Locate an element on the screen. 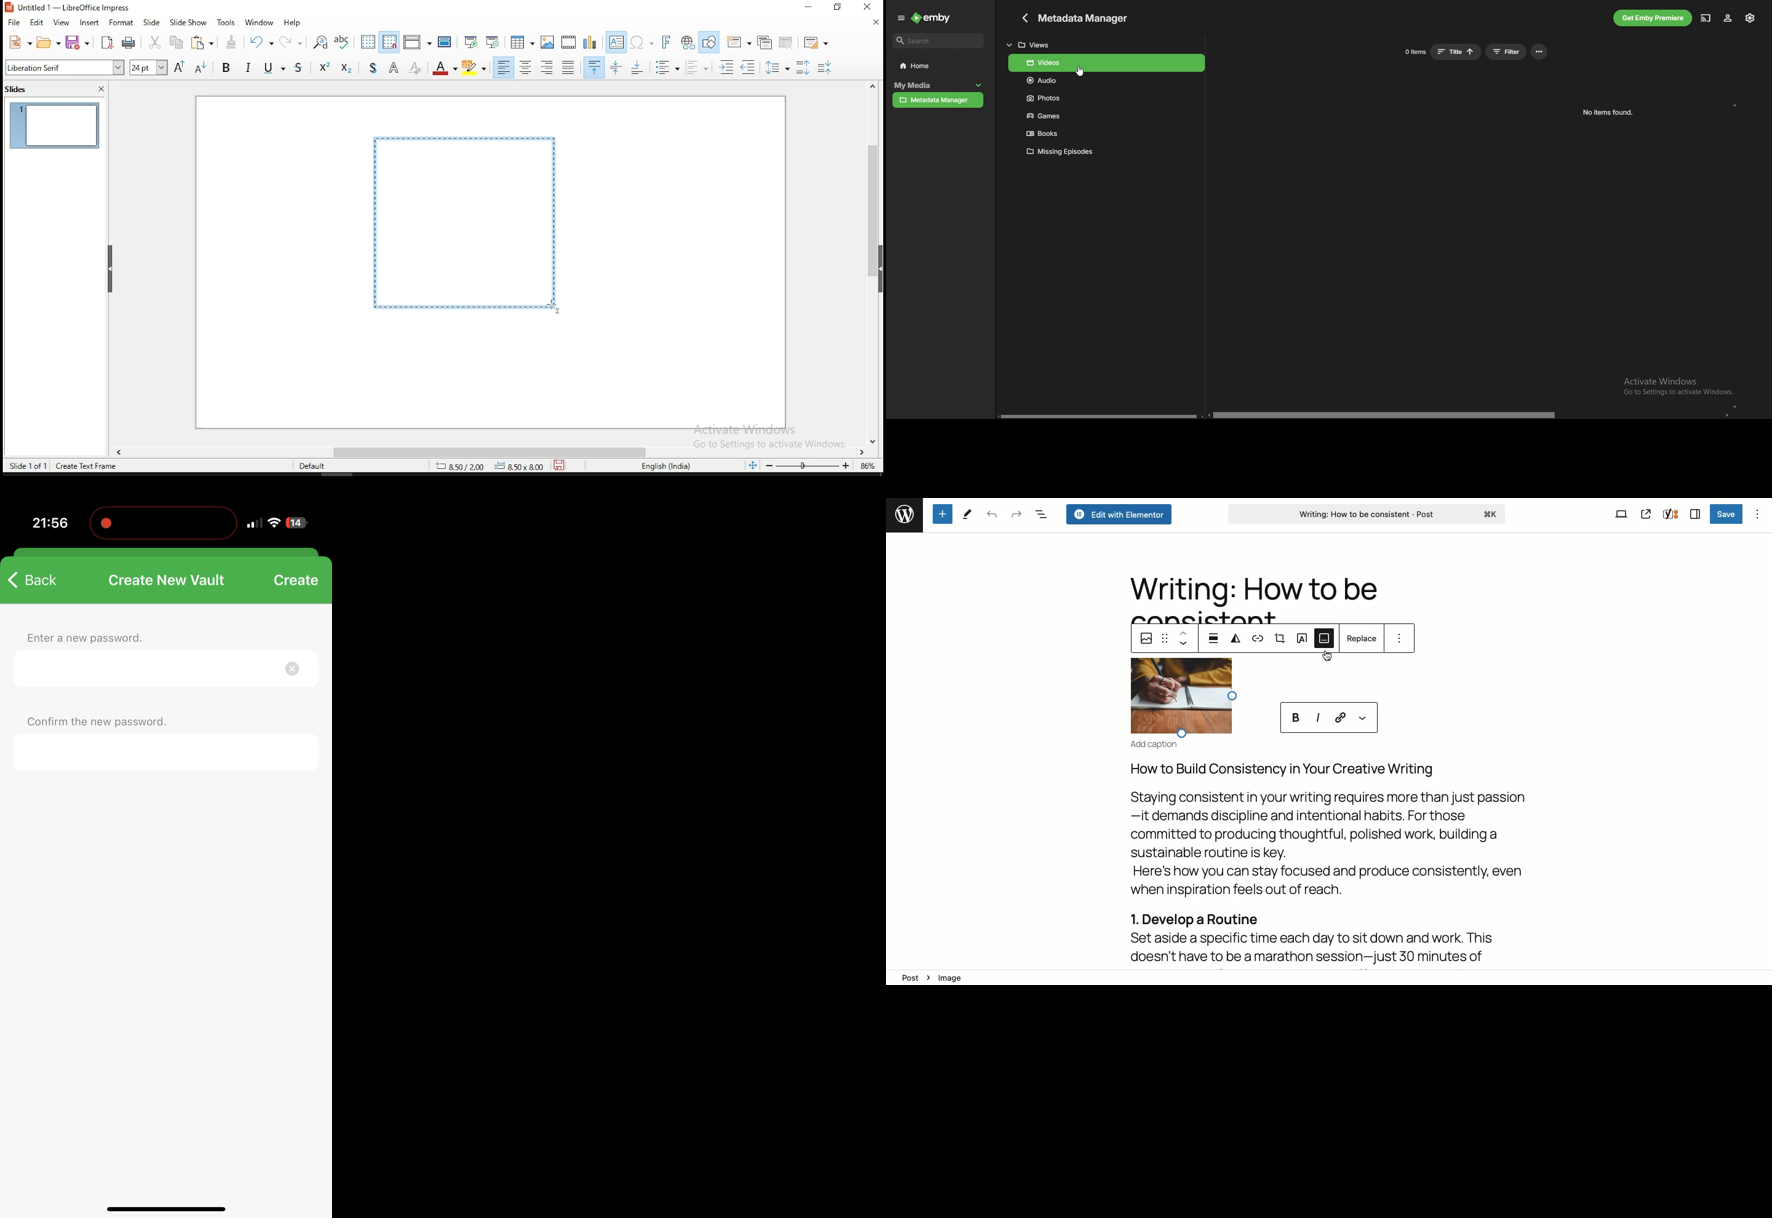 This screenshot has width=1792, height=1232. paste is located at coordinates (204, 44).